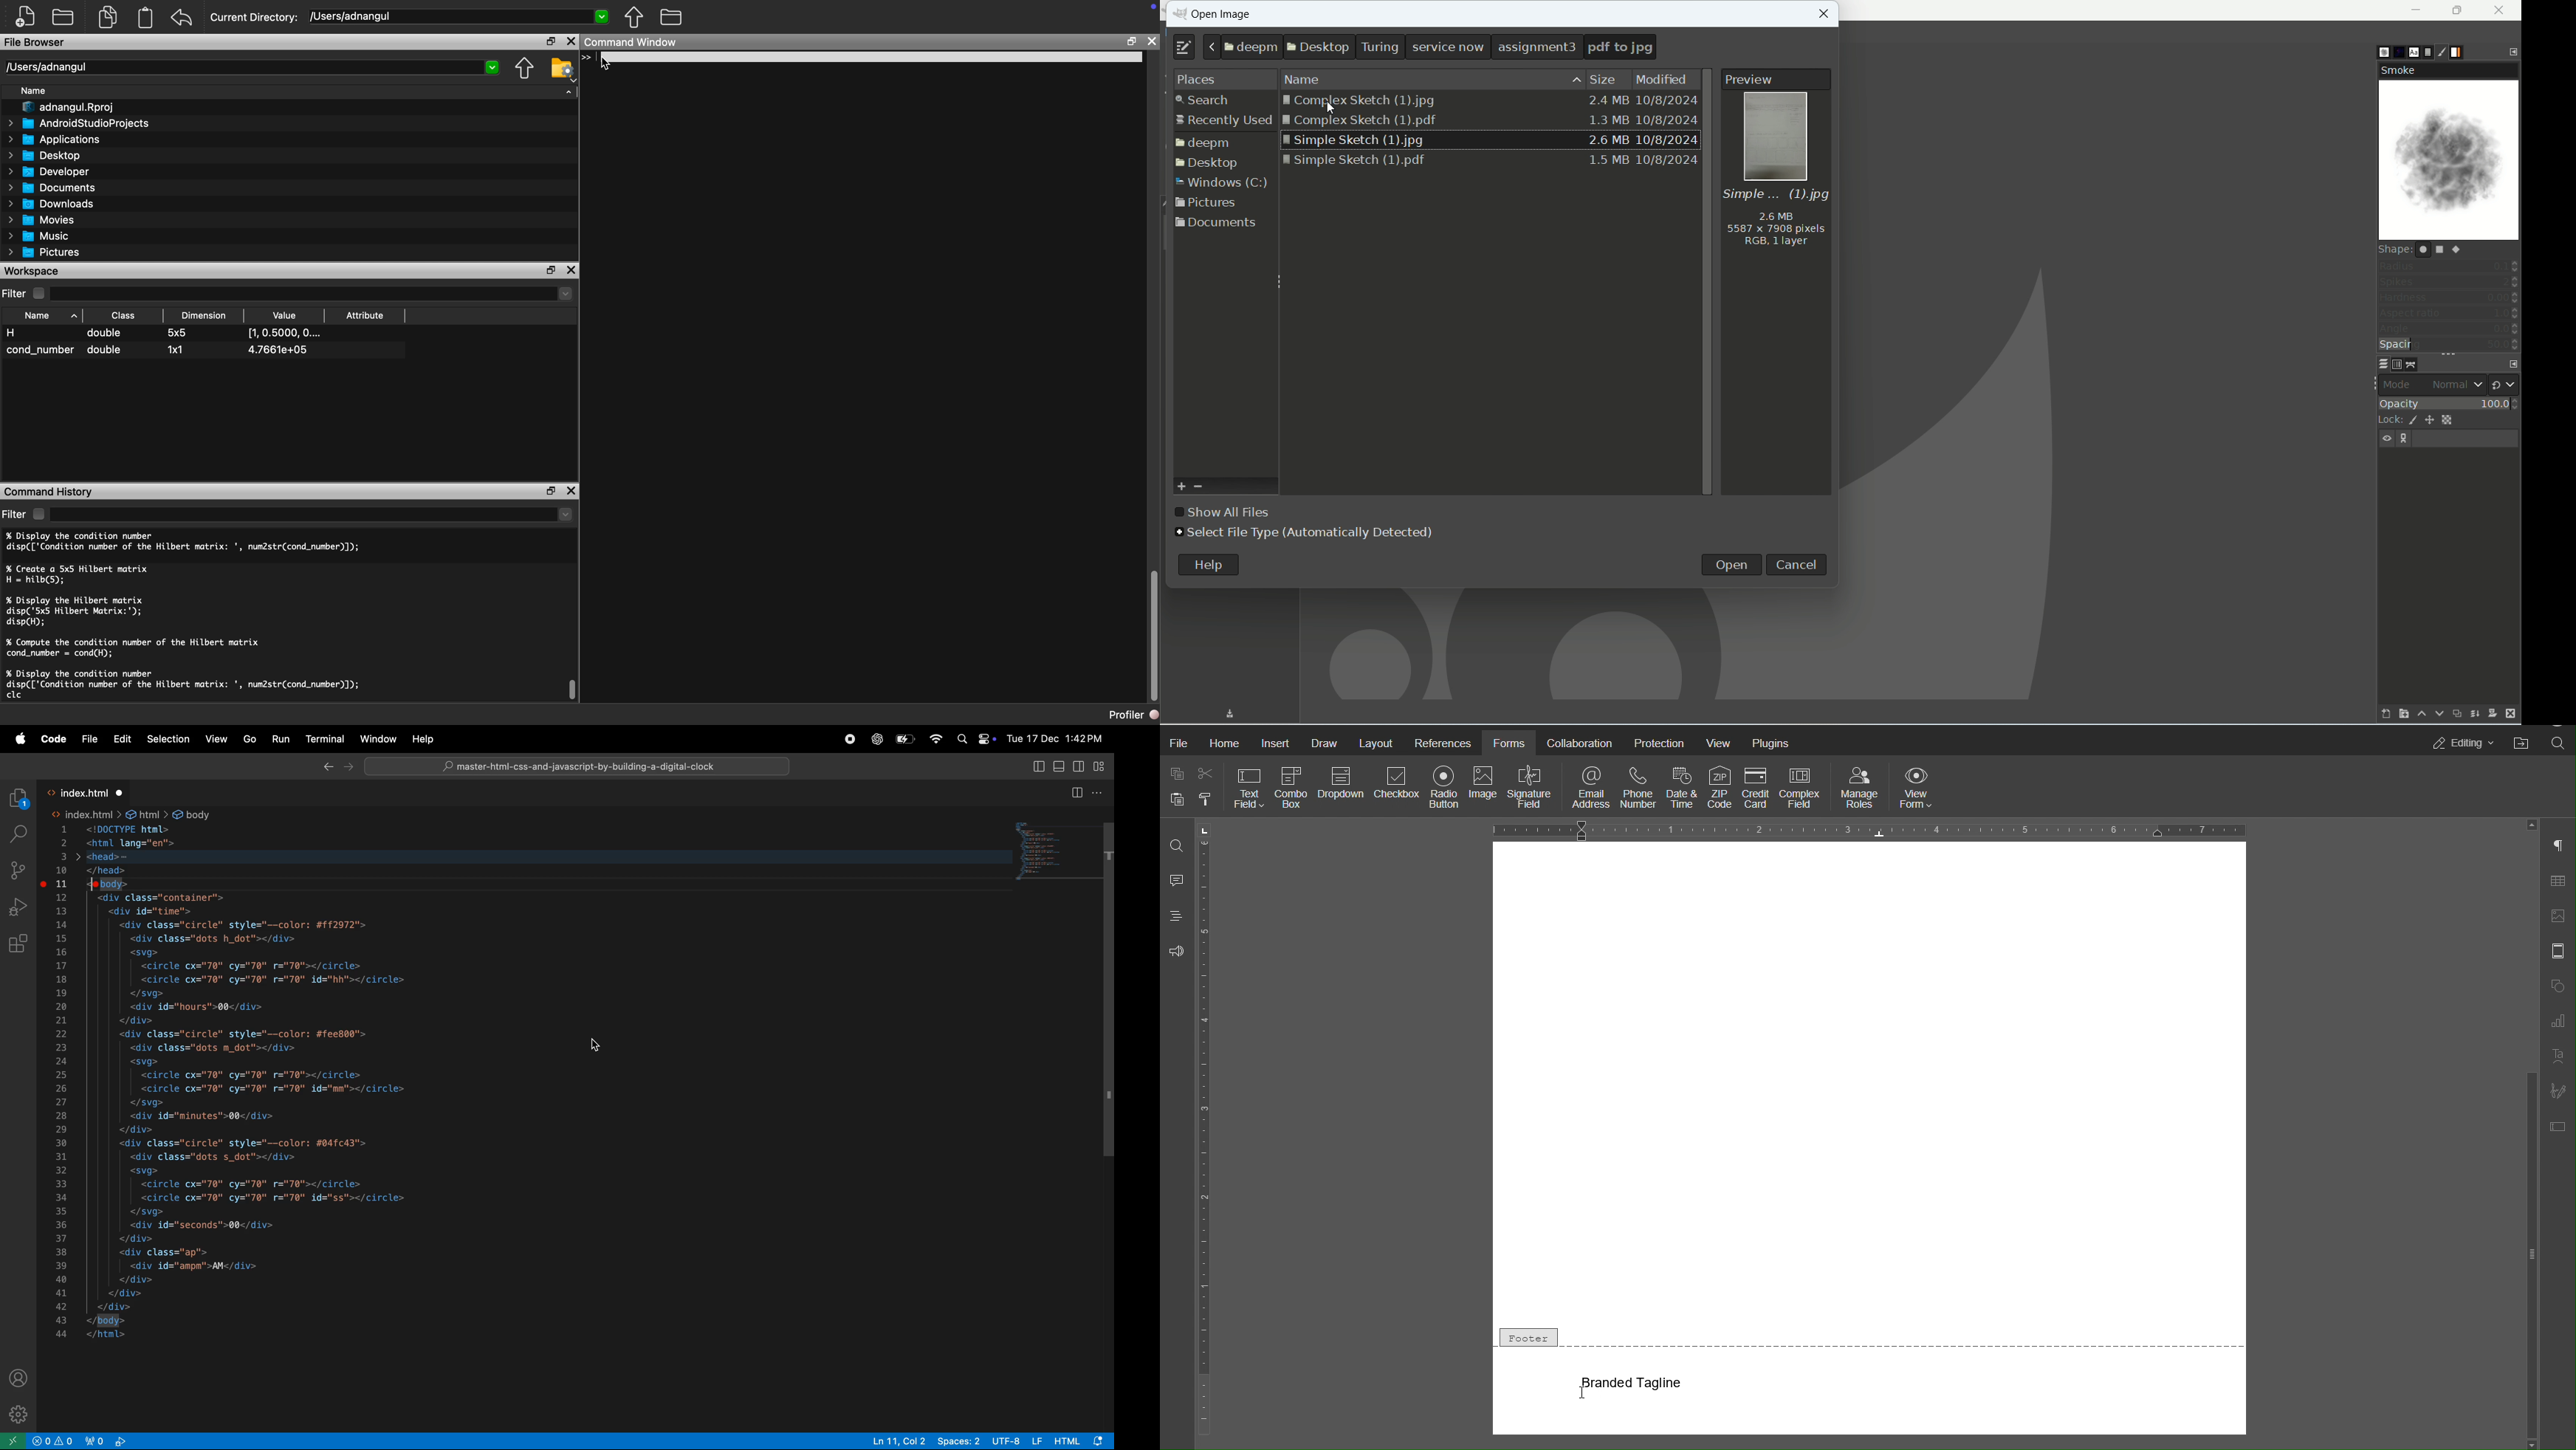  I want to click on Image Settings, so click(2558, 915).